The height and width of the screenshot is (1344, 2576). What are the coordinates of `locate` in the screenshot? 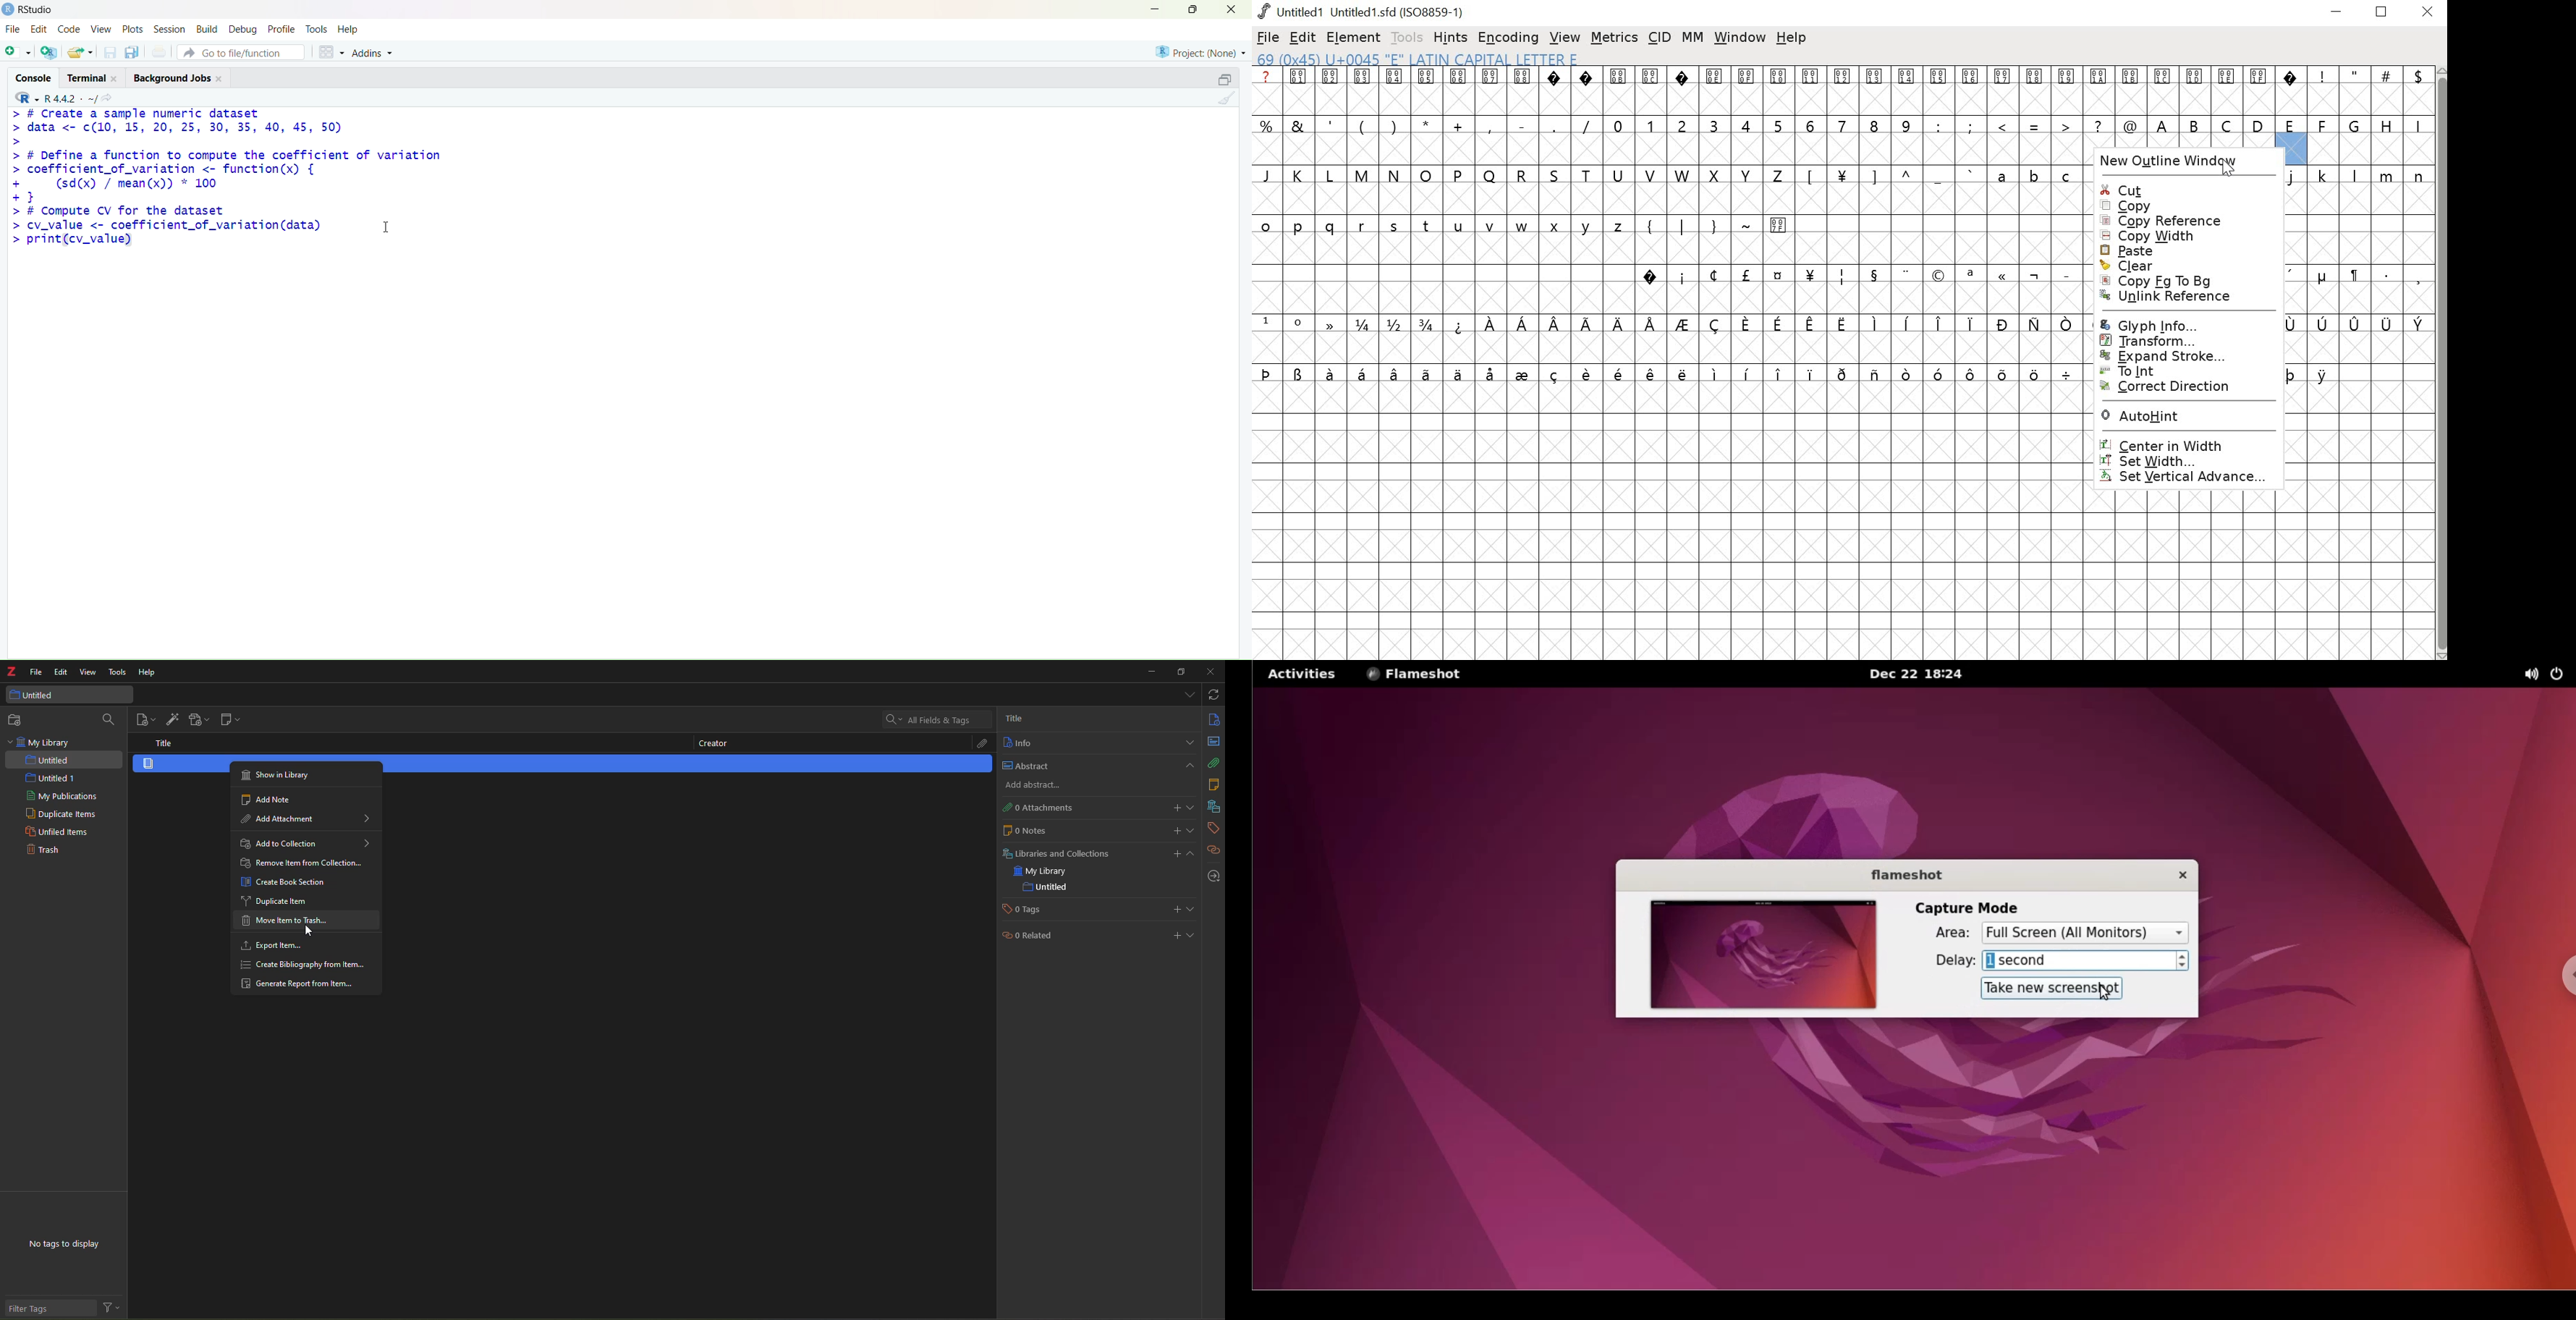 It's located at (1214, 876).